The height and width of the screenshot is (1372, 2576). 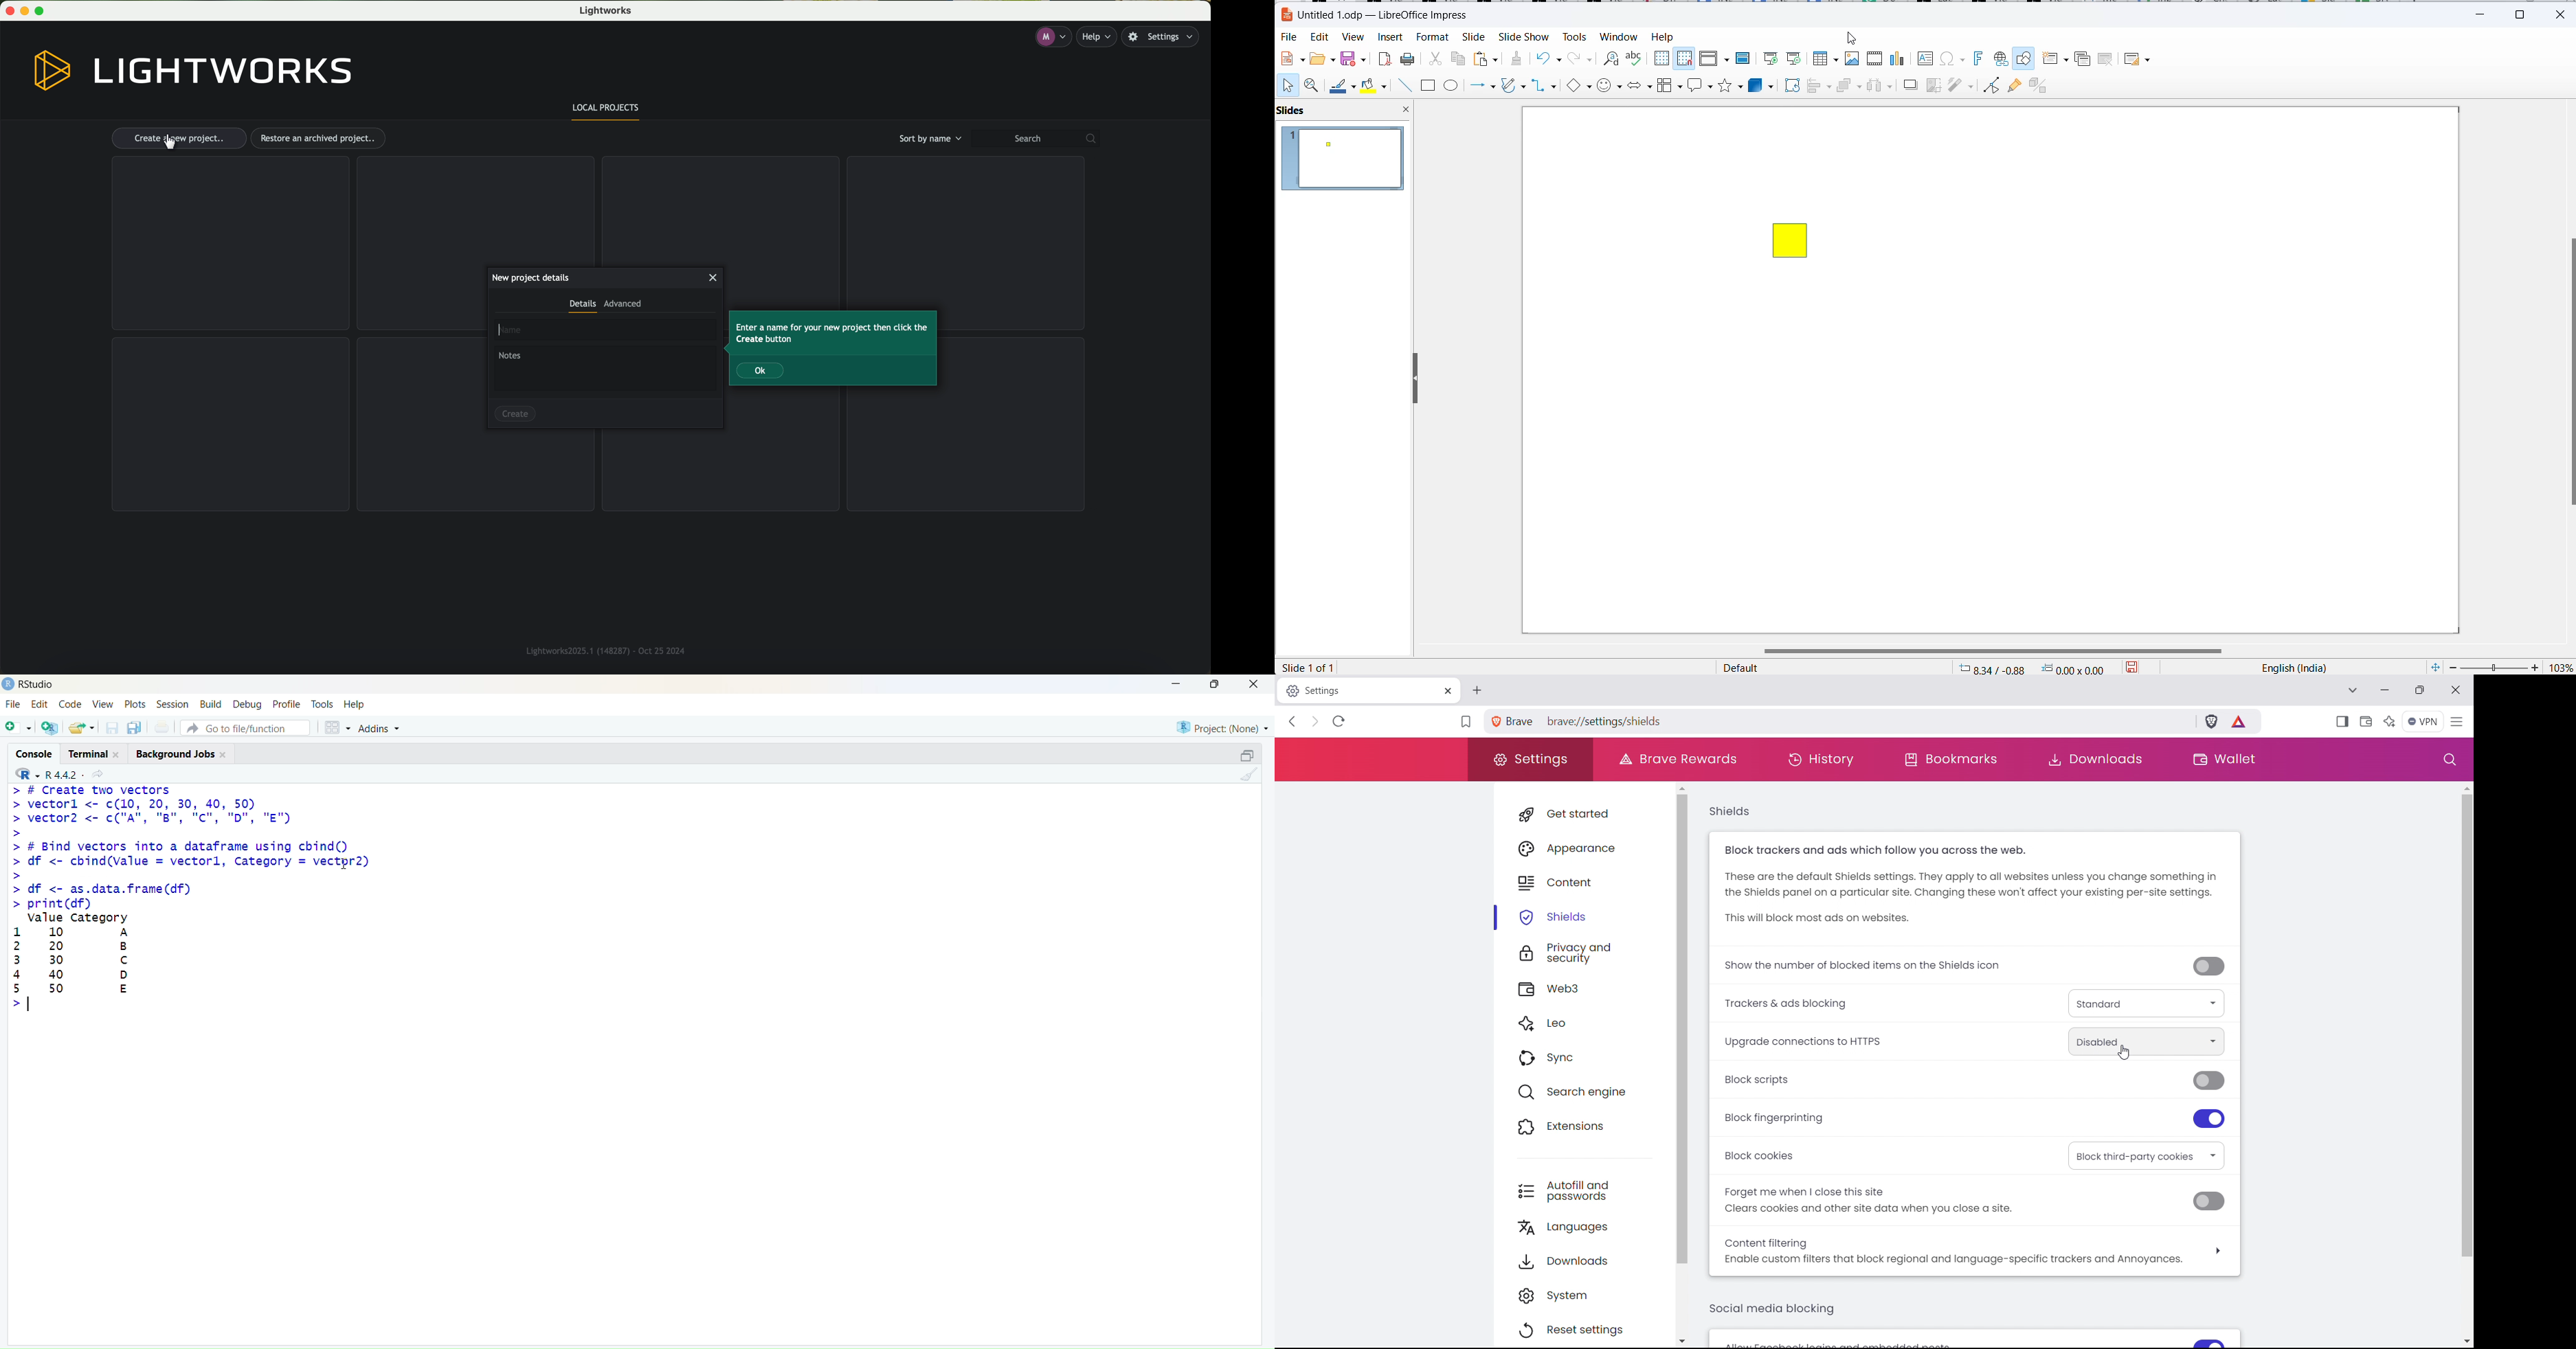 What do you see at coordinates (1512, 87) in the screenshot?
I see `curves and polygons` at bounding box center [1512, 87].